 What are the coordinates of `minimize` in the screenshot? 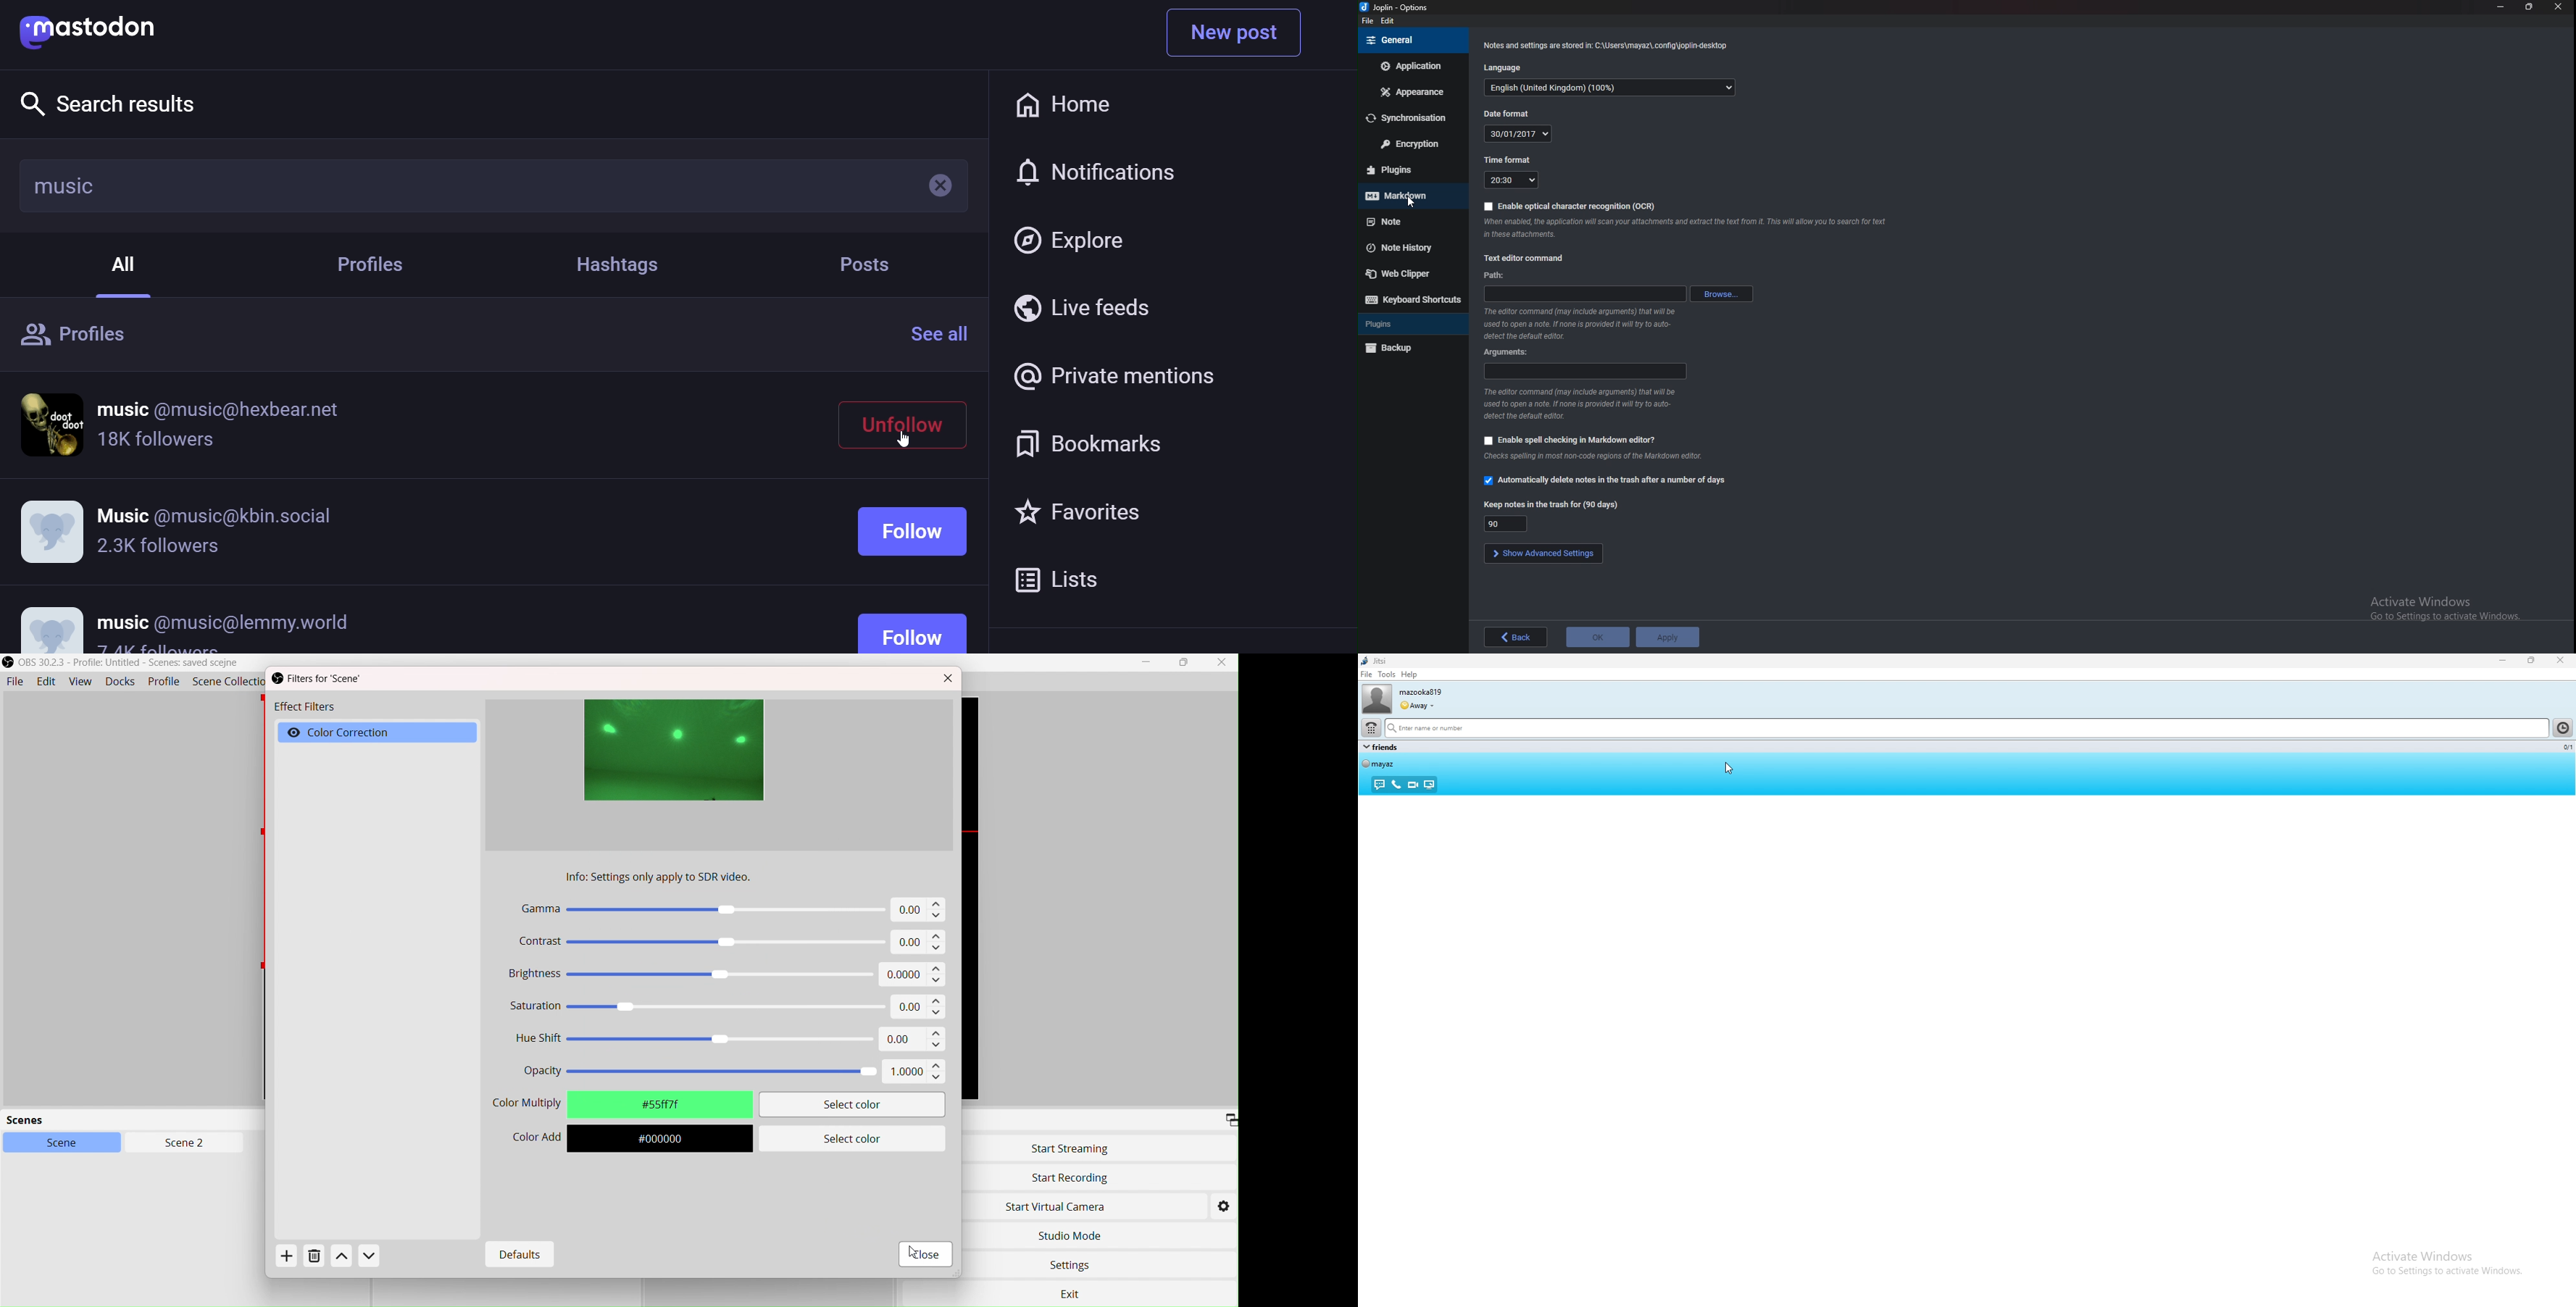 It's located at (2502, 6).